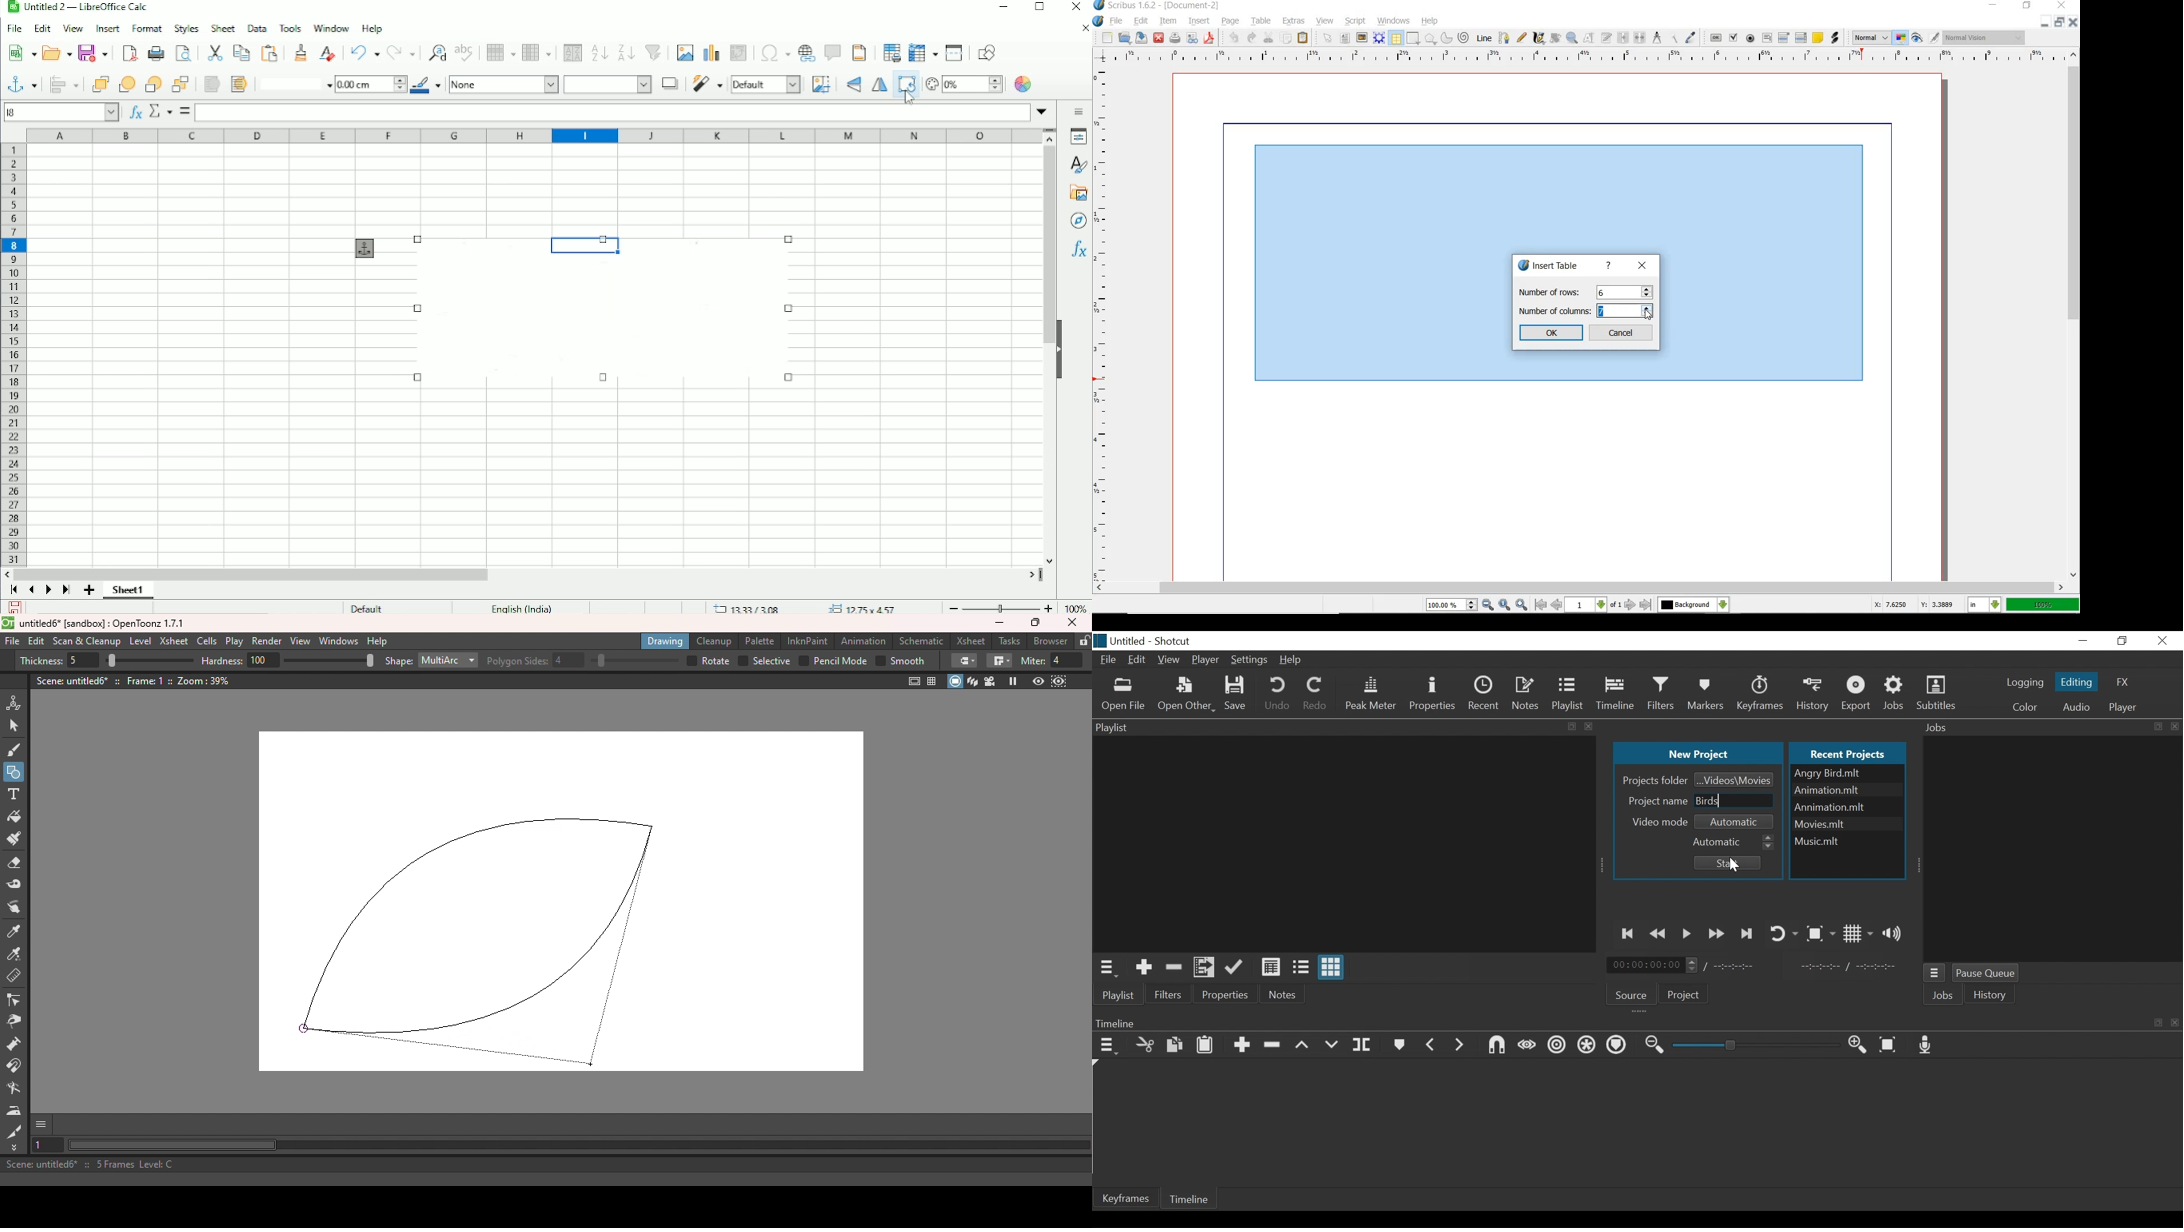 Image resolution: width=2184 pixels, height=1232 pixels. I want to click on calligraphic line, so click(1538, 39).